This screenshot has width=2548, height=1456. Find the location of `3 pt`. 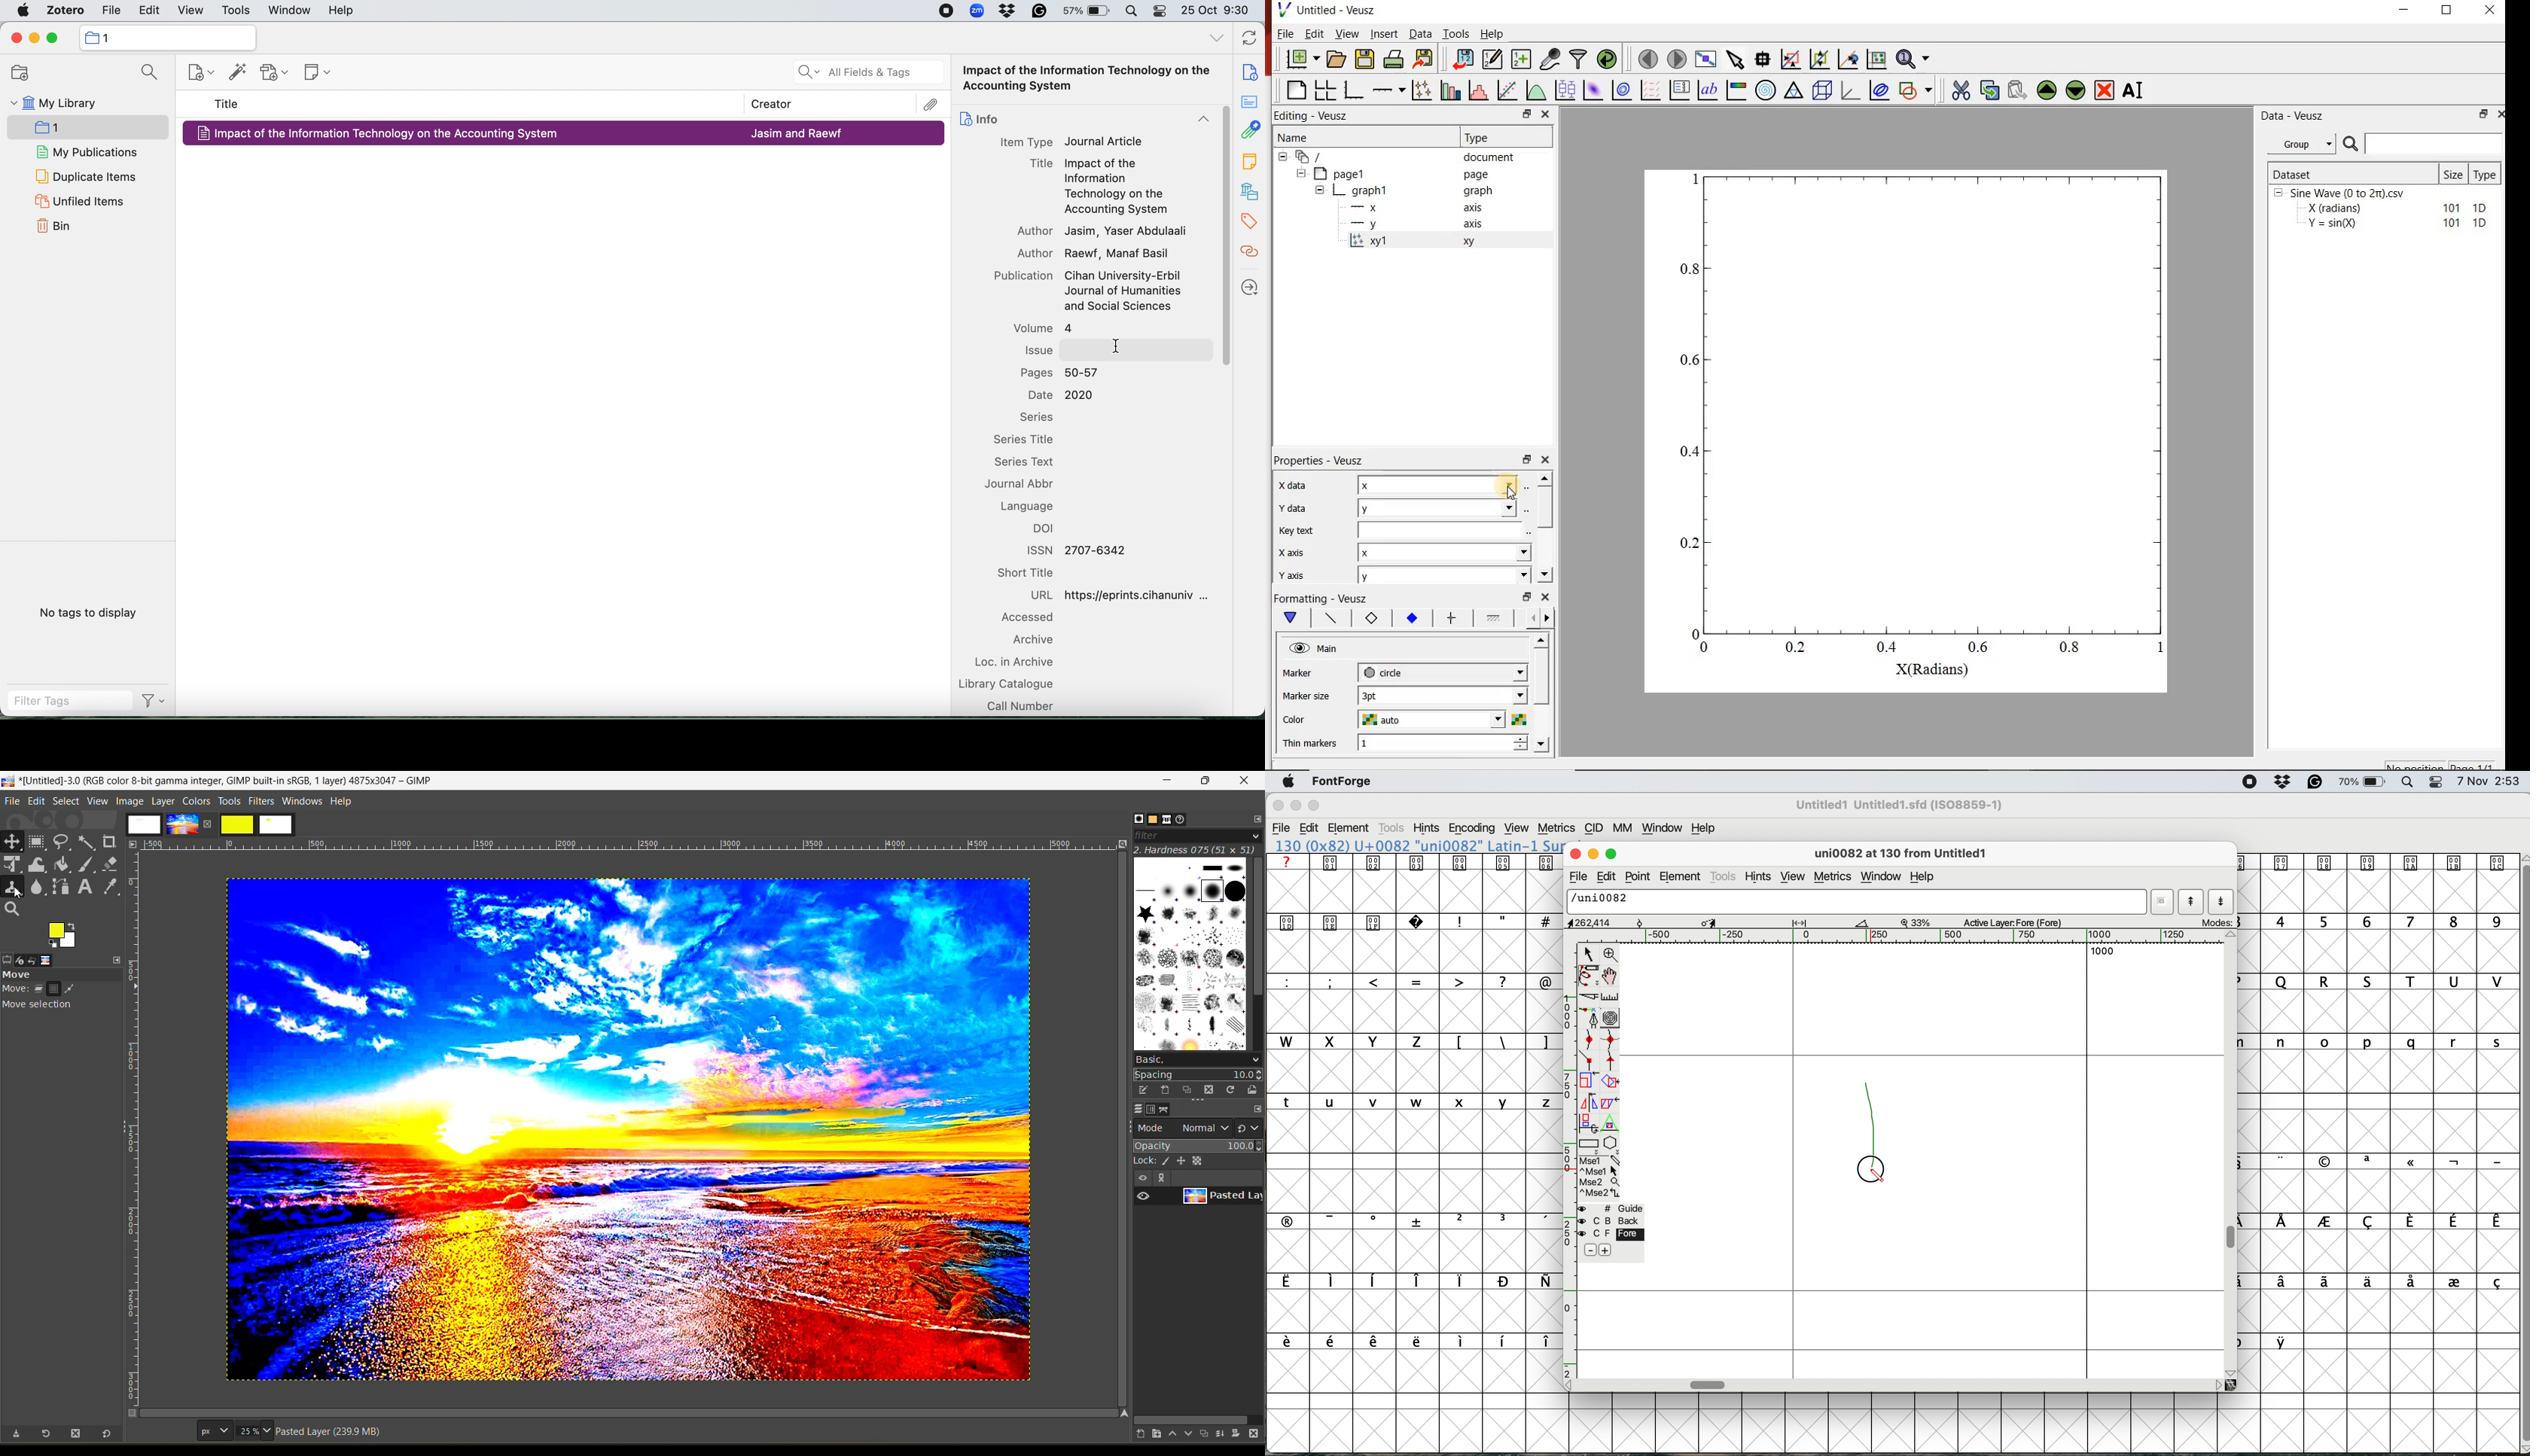

3 pt is located at coordinates (1442, 694).